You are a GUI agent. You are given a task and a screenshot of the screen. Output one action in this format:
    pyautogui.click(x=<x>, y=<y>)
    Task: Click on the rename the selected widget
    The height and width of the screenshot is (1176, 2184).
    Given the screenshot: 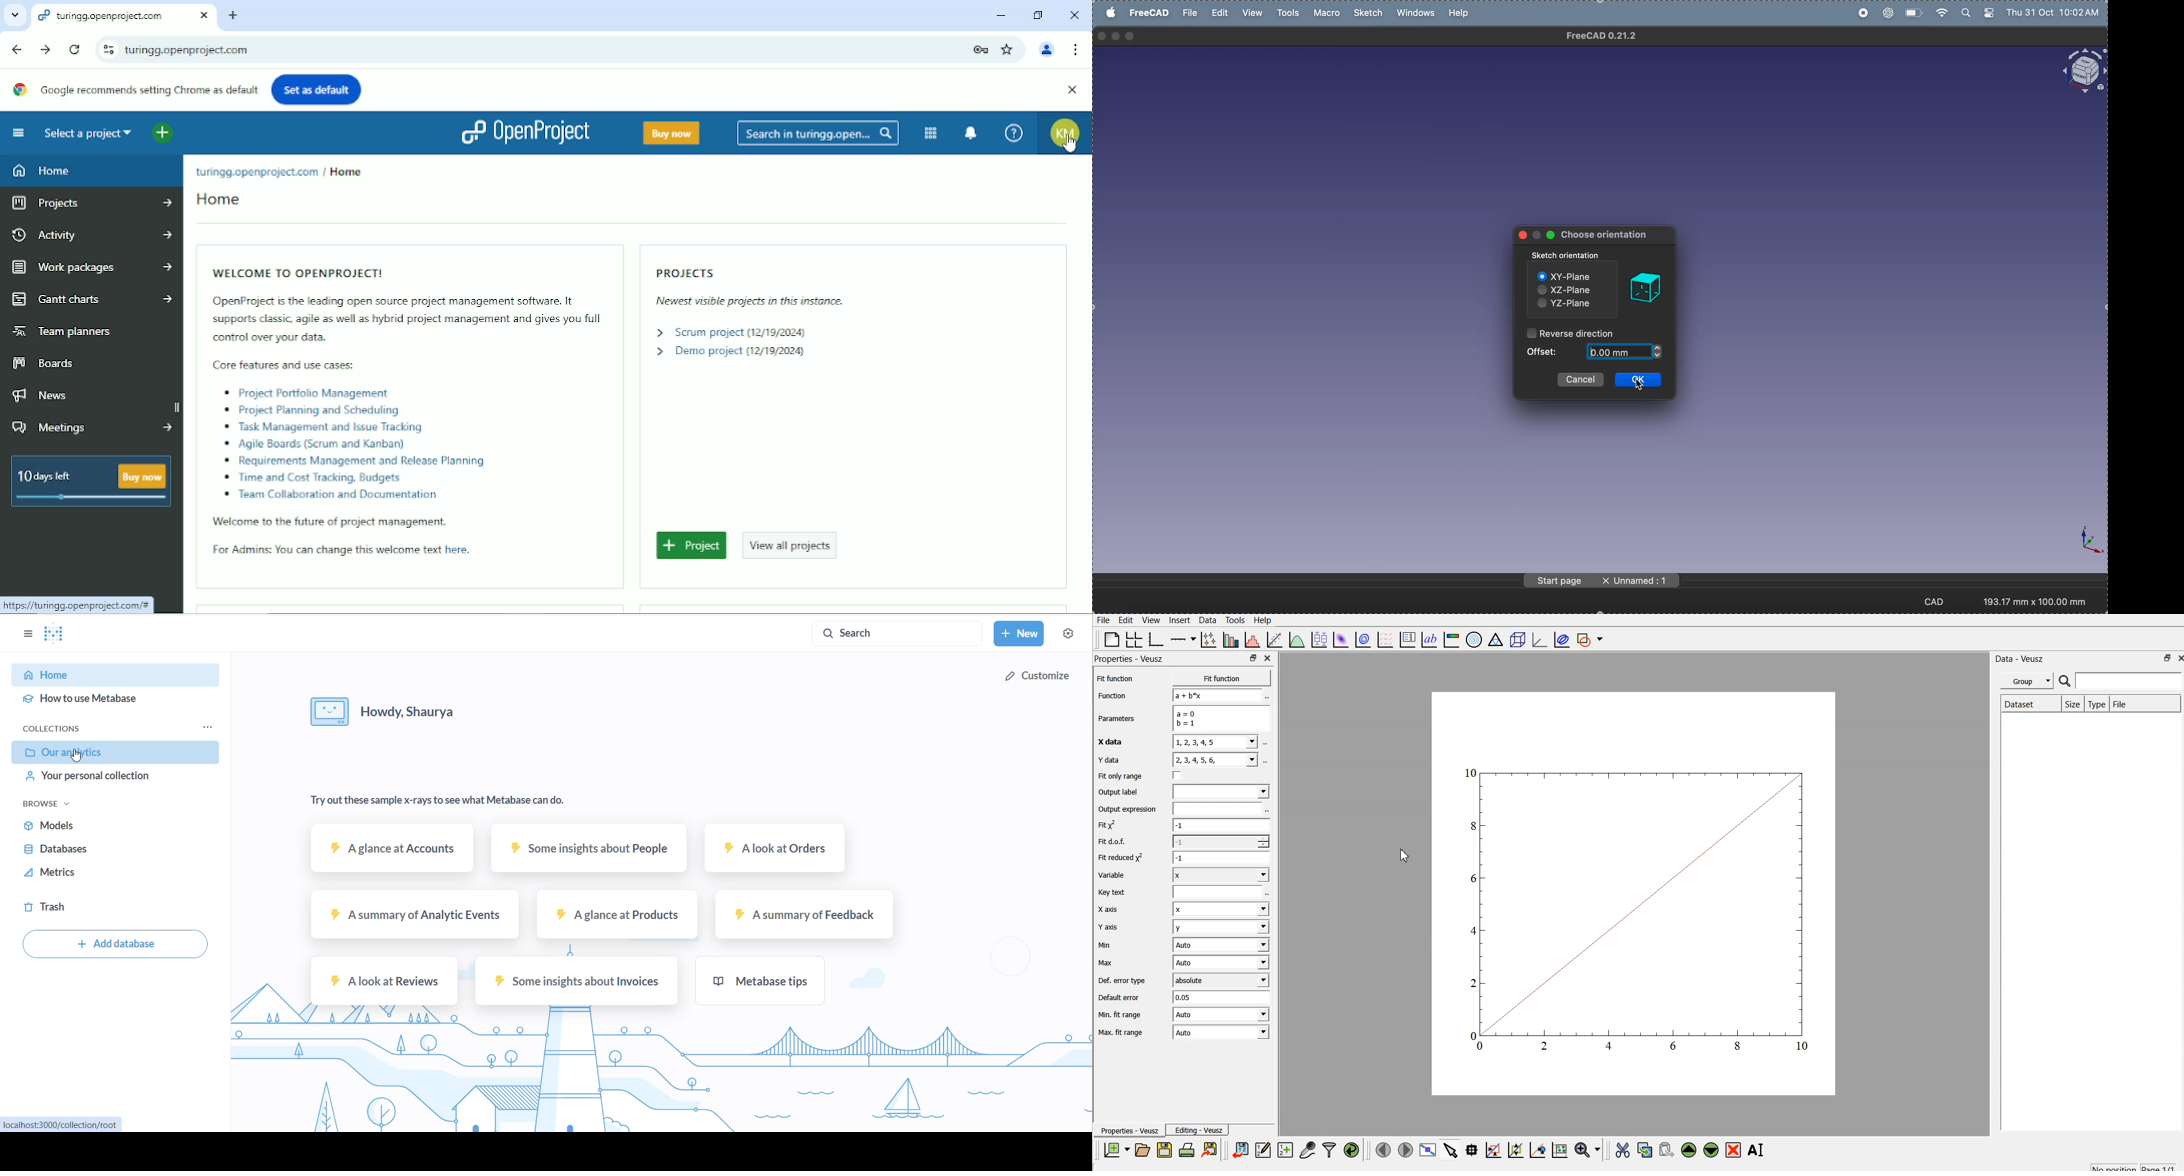 What is the action you would take?
    pyautogui.click(x=1759, y=1150)
    